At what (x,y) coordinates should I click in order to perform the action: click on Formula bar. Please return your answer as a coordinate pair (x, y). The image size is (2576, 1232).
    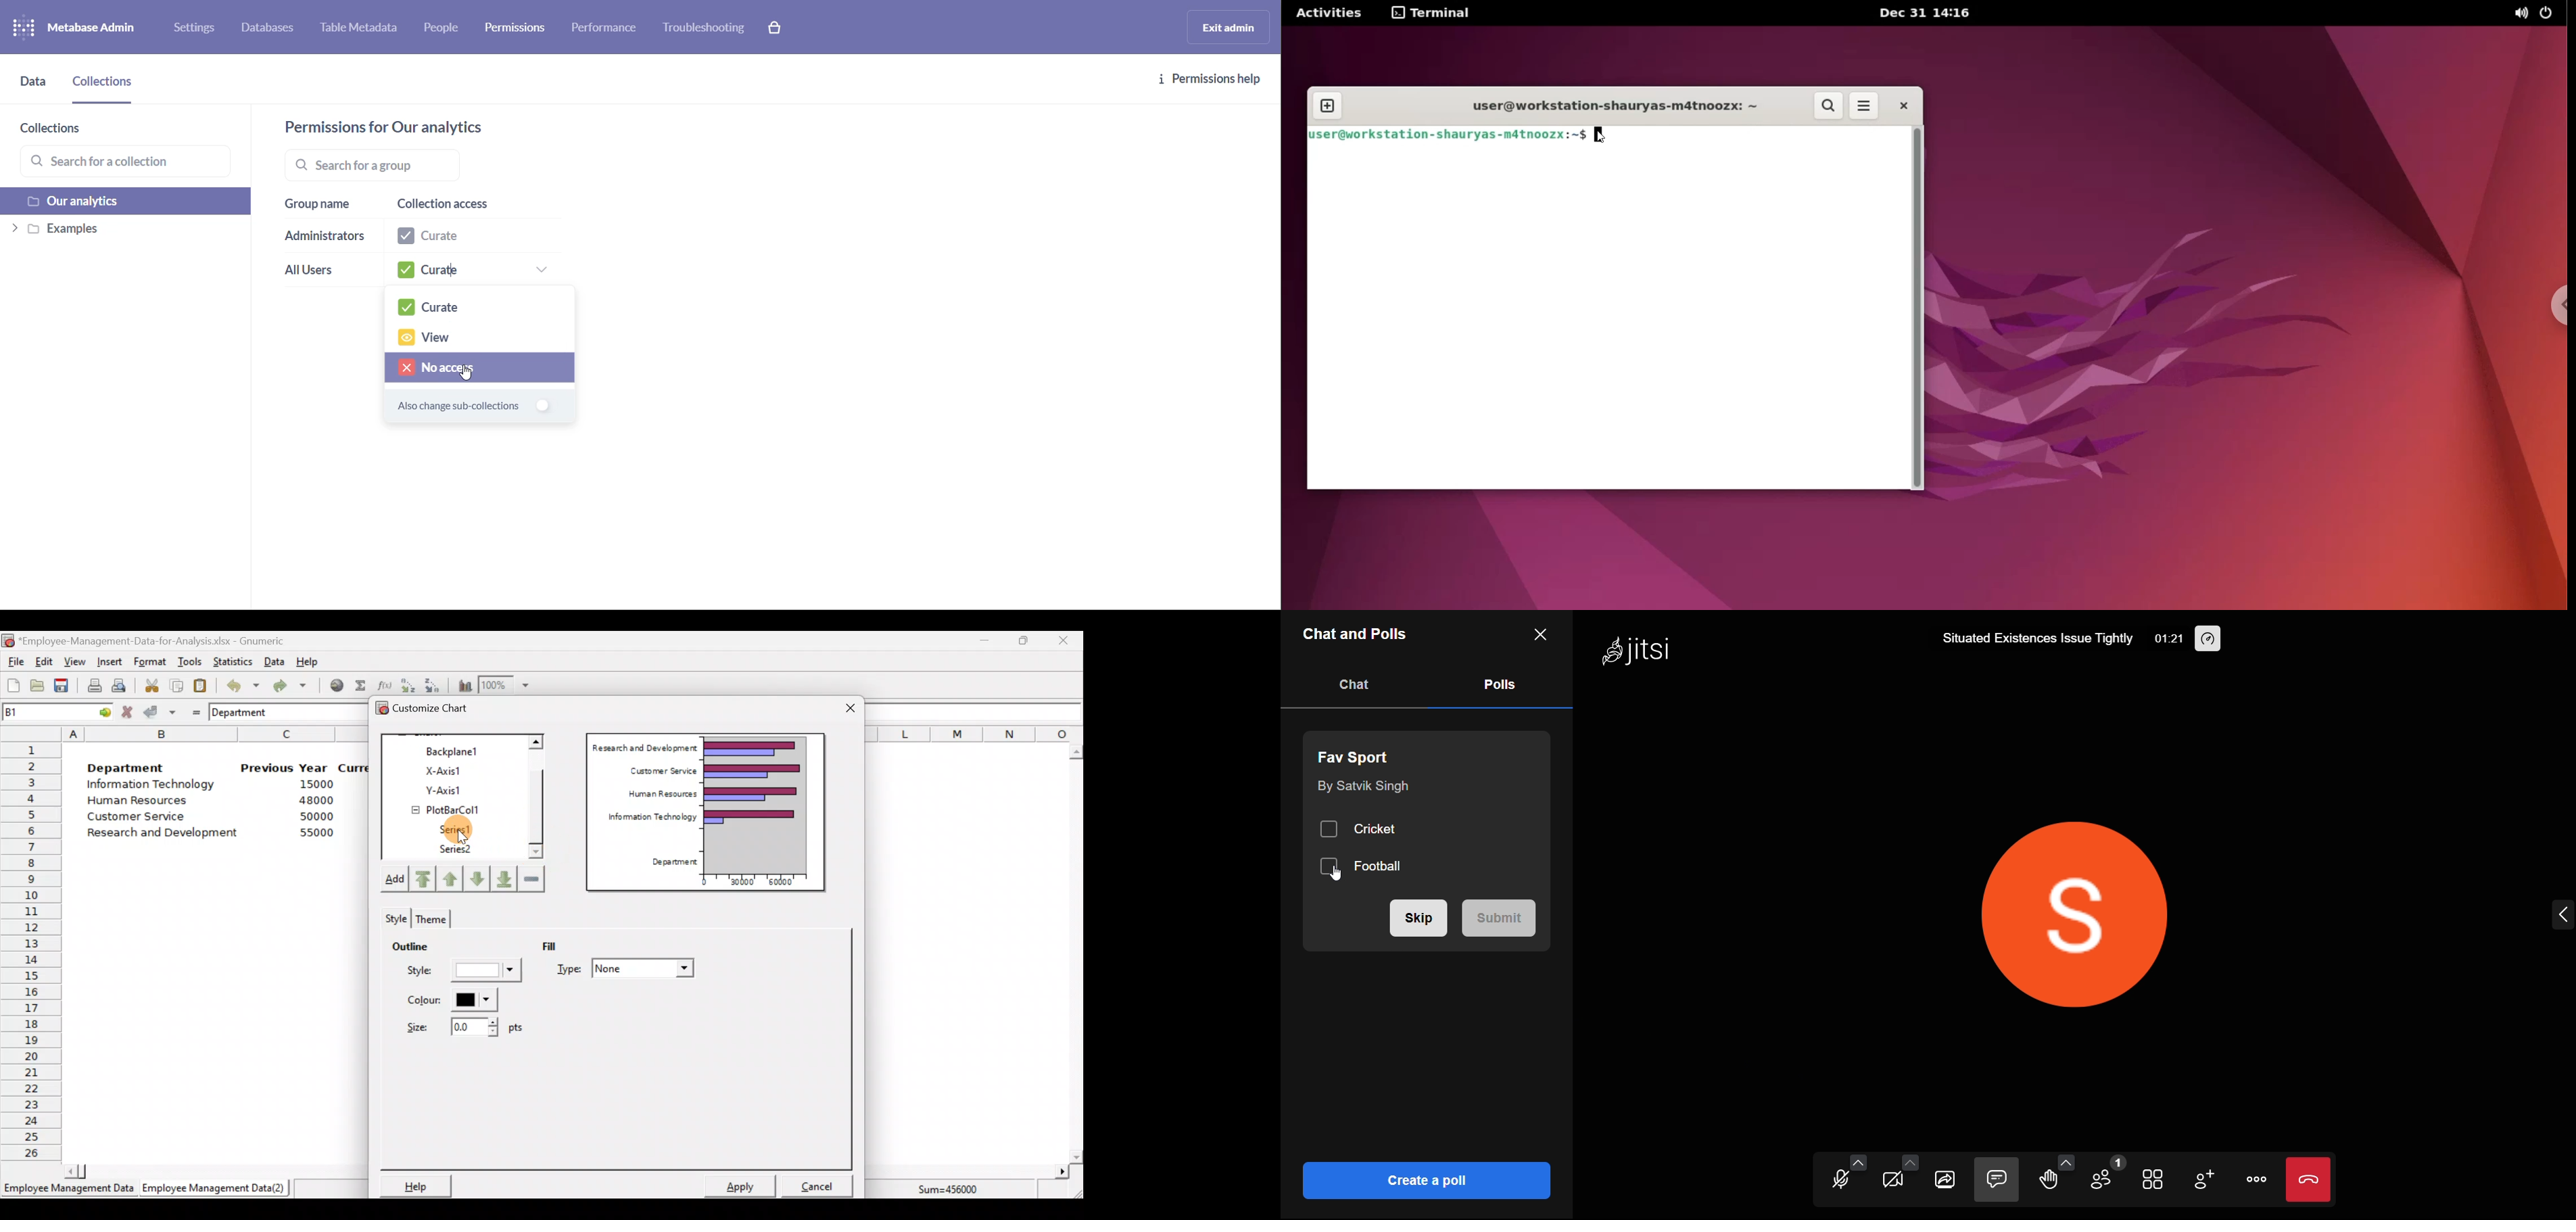
    Looking at the image, I should click on (977, 712).